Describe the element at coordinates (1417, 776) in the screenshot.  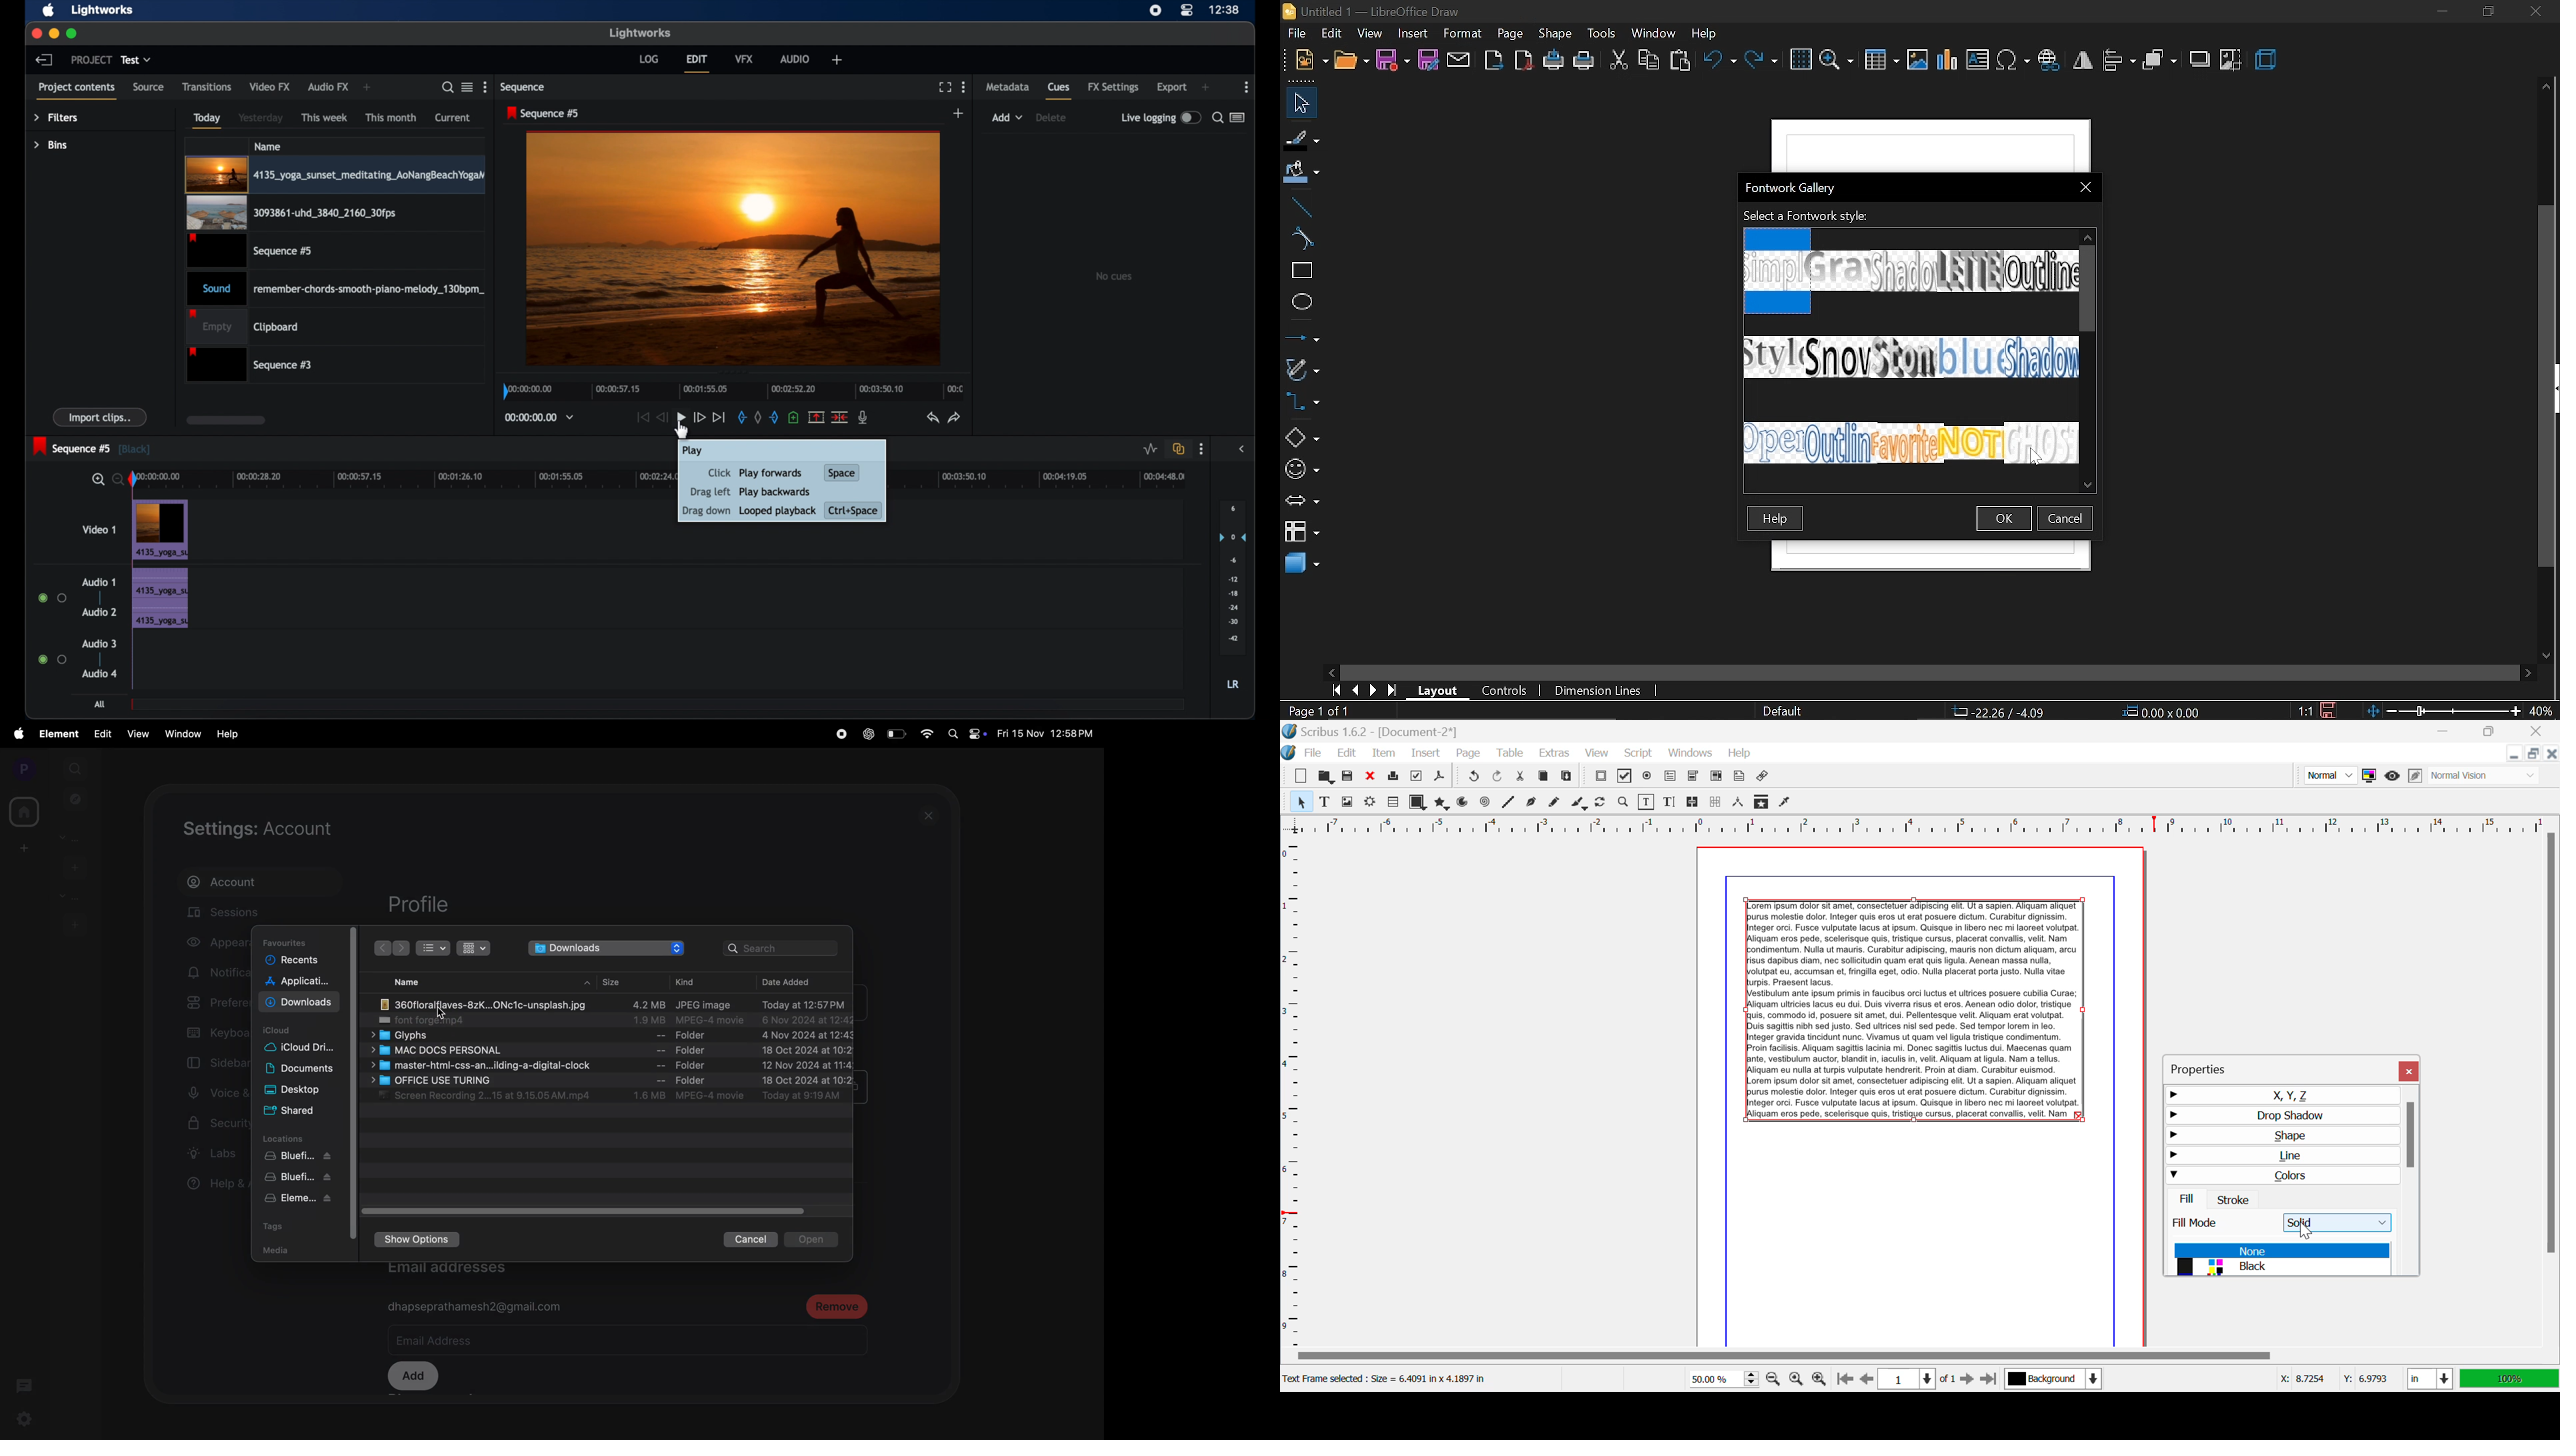
I see `Preflight Verifier` at that location.